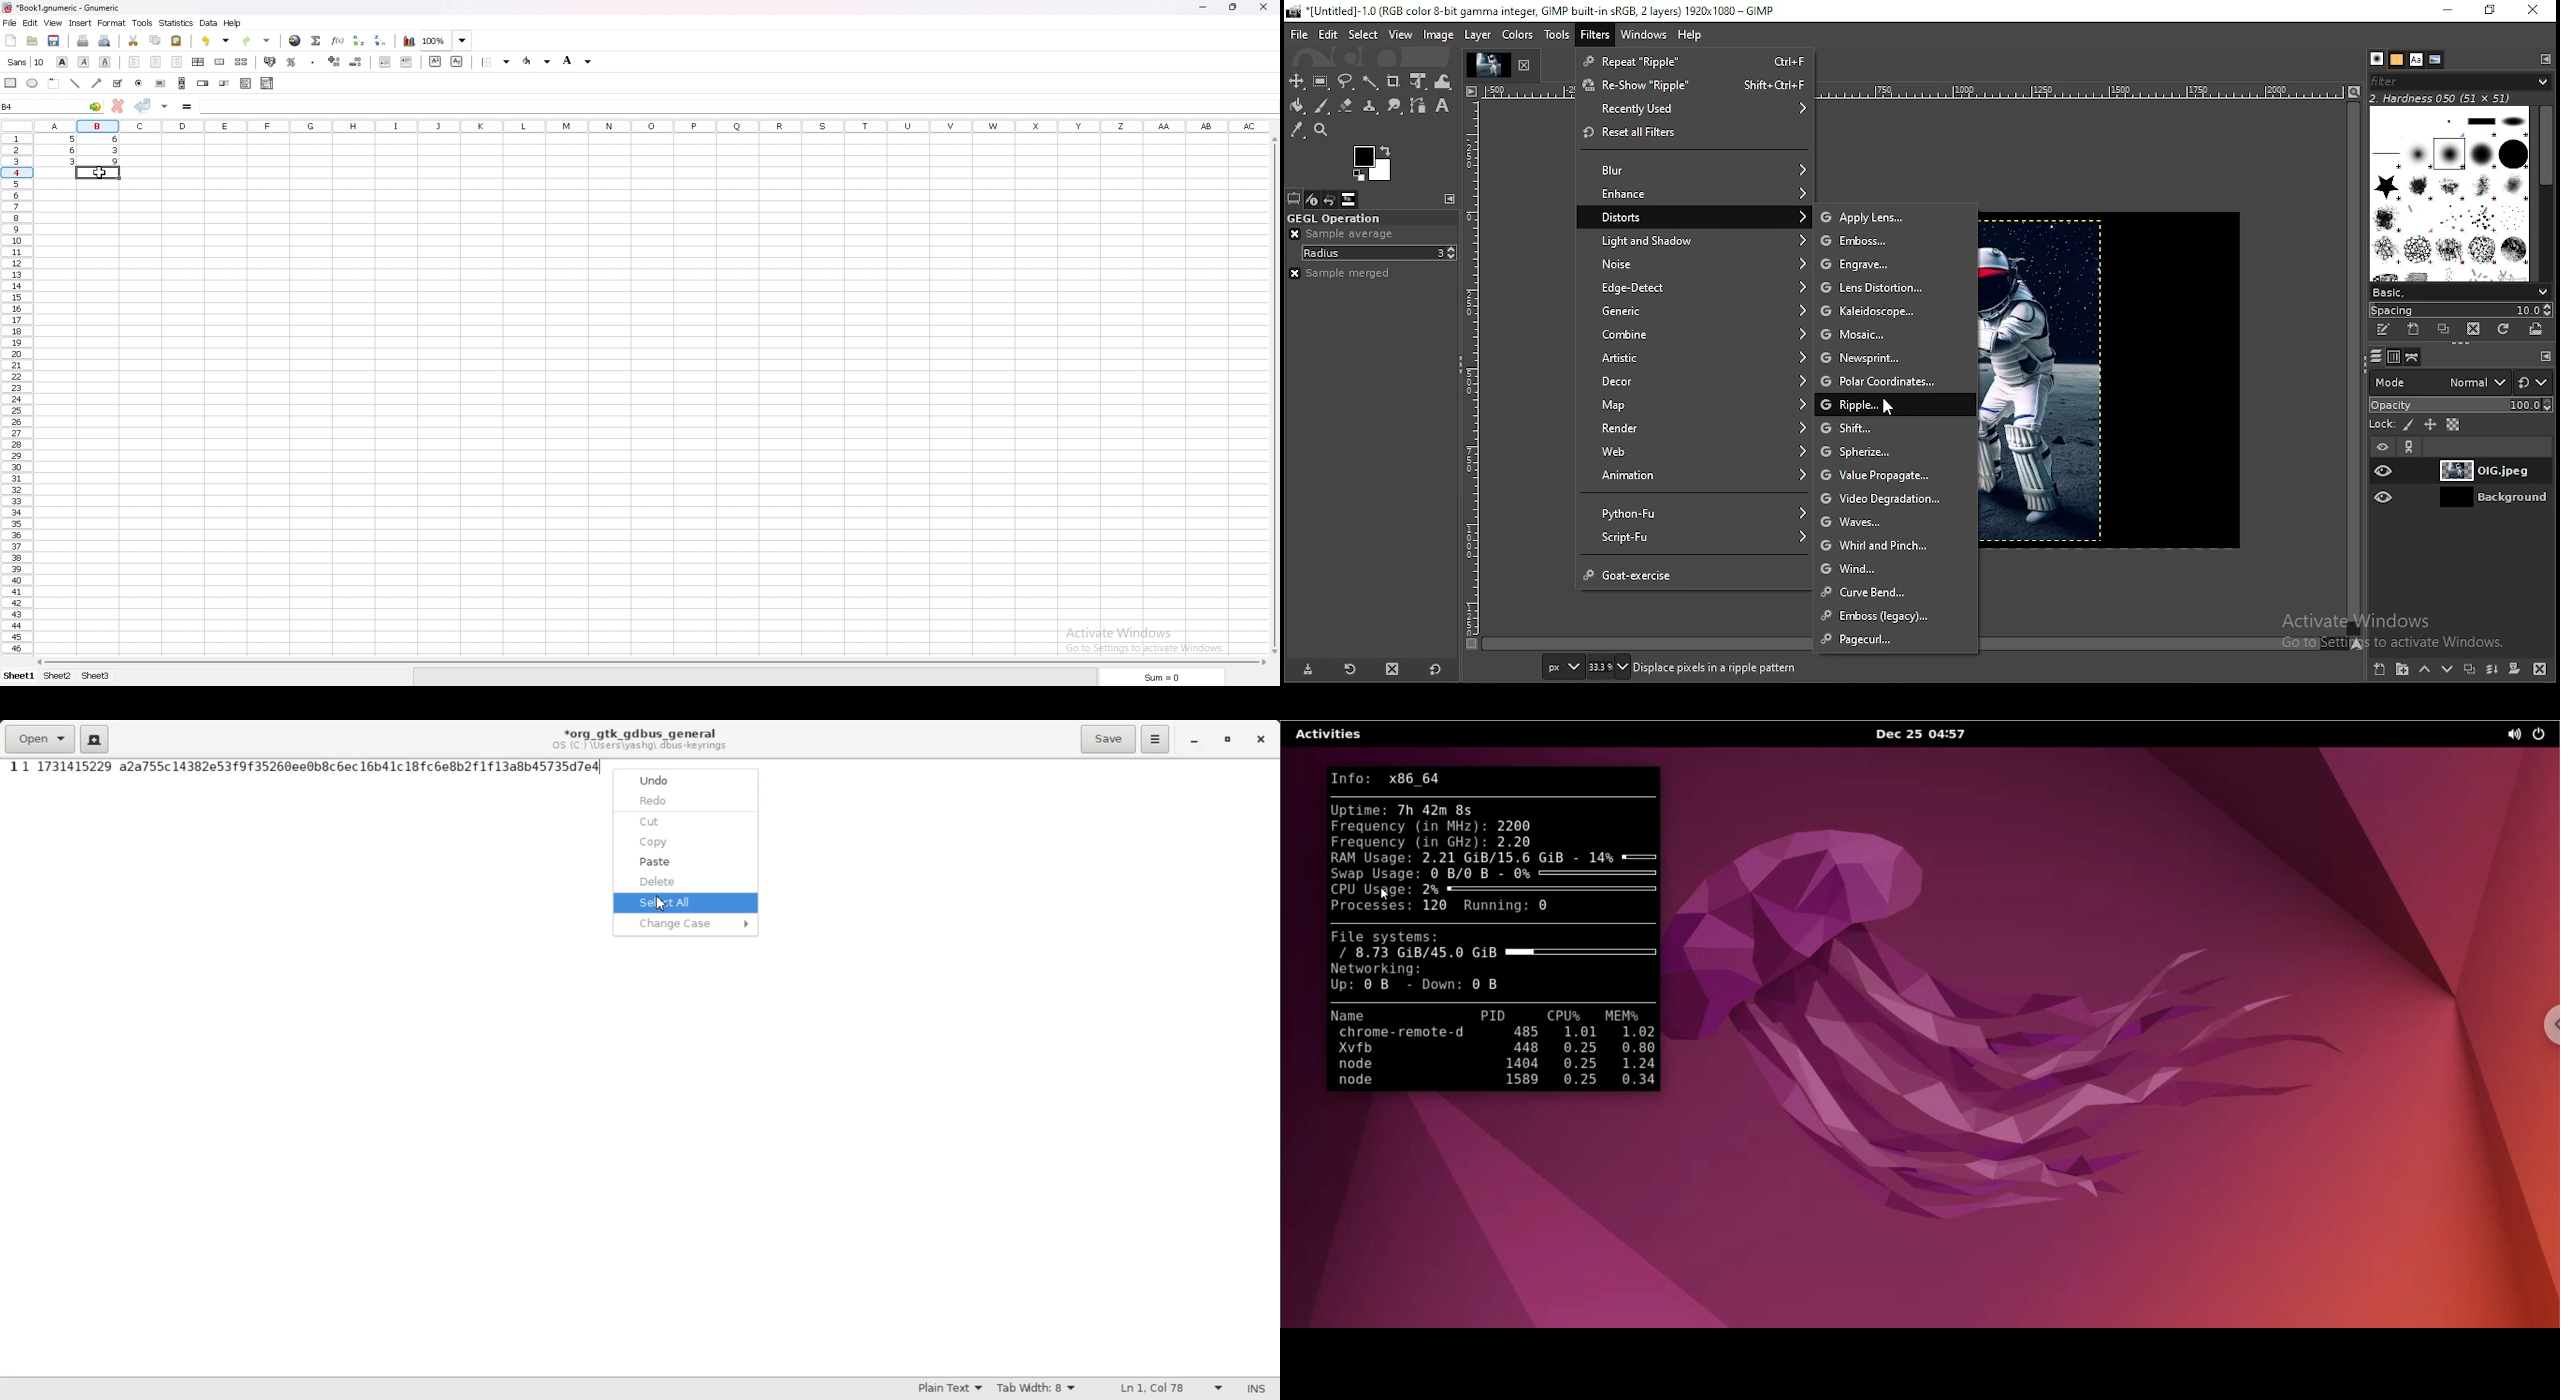 This screenshot has width=2576, height=1400. Describe the element at coordinates (1450, 199) in the screenshot. I see `configure this tab` at that location.